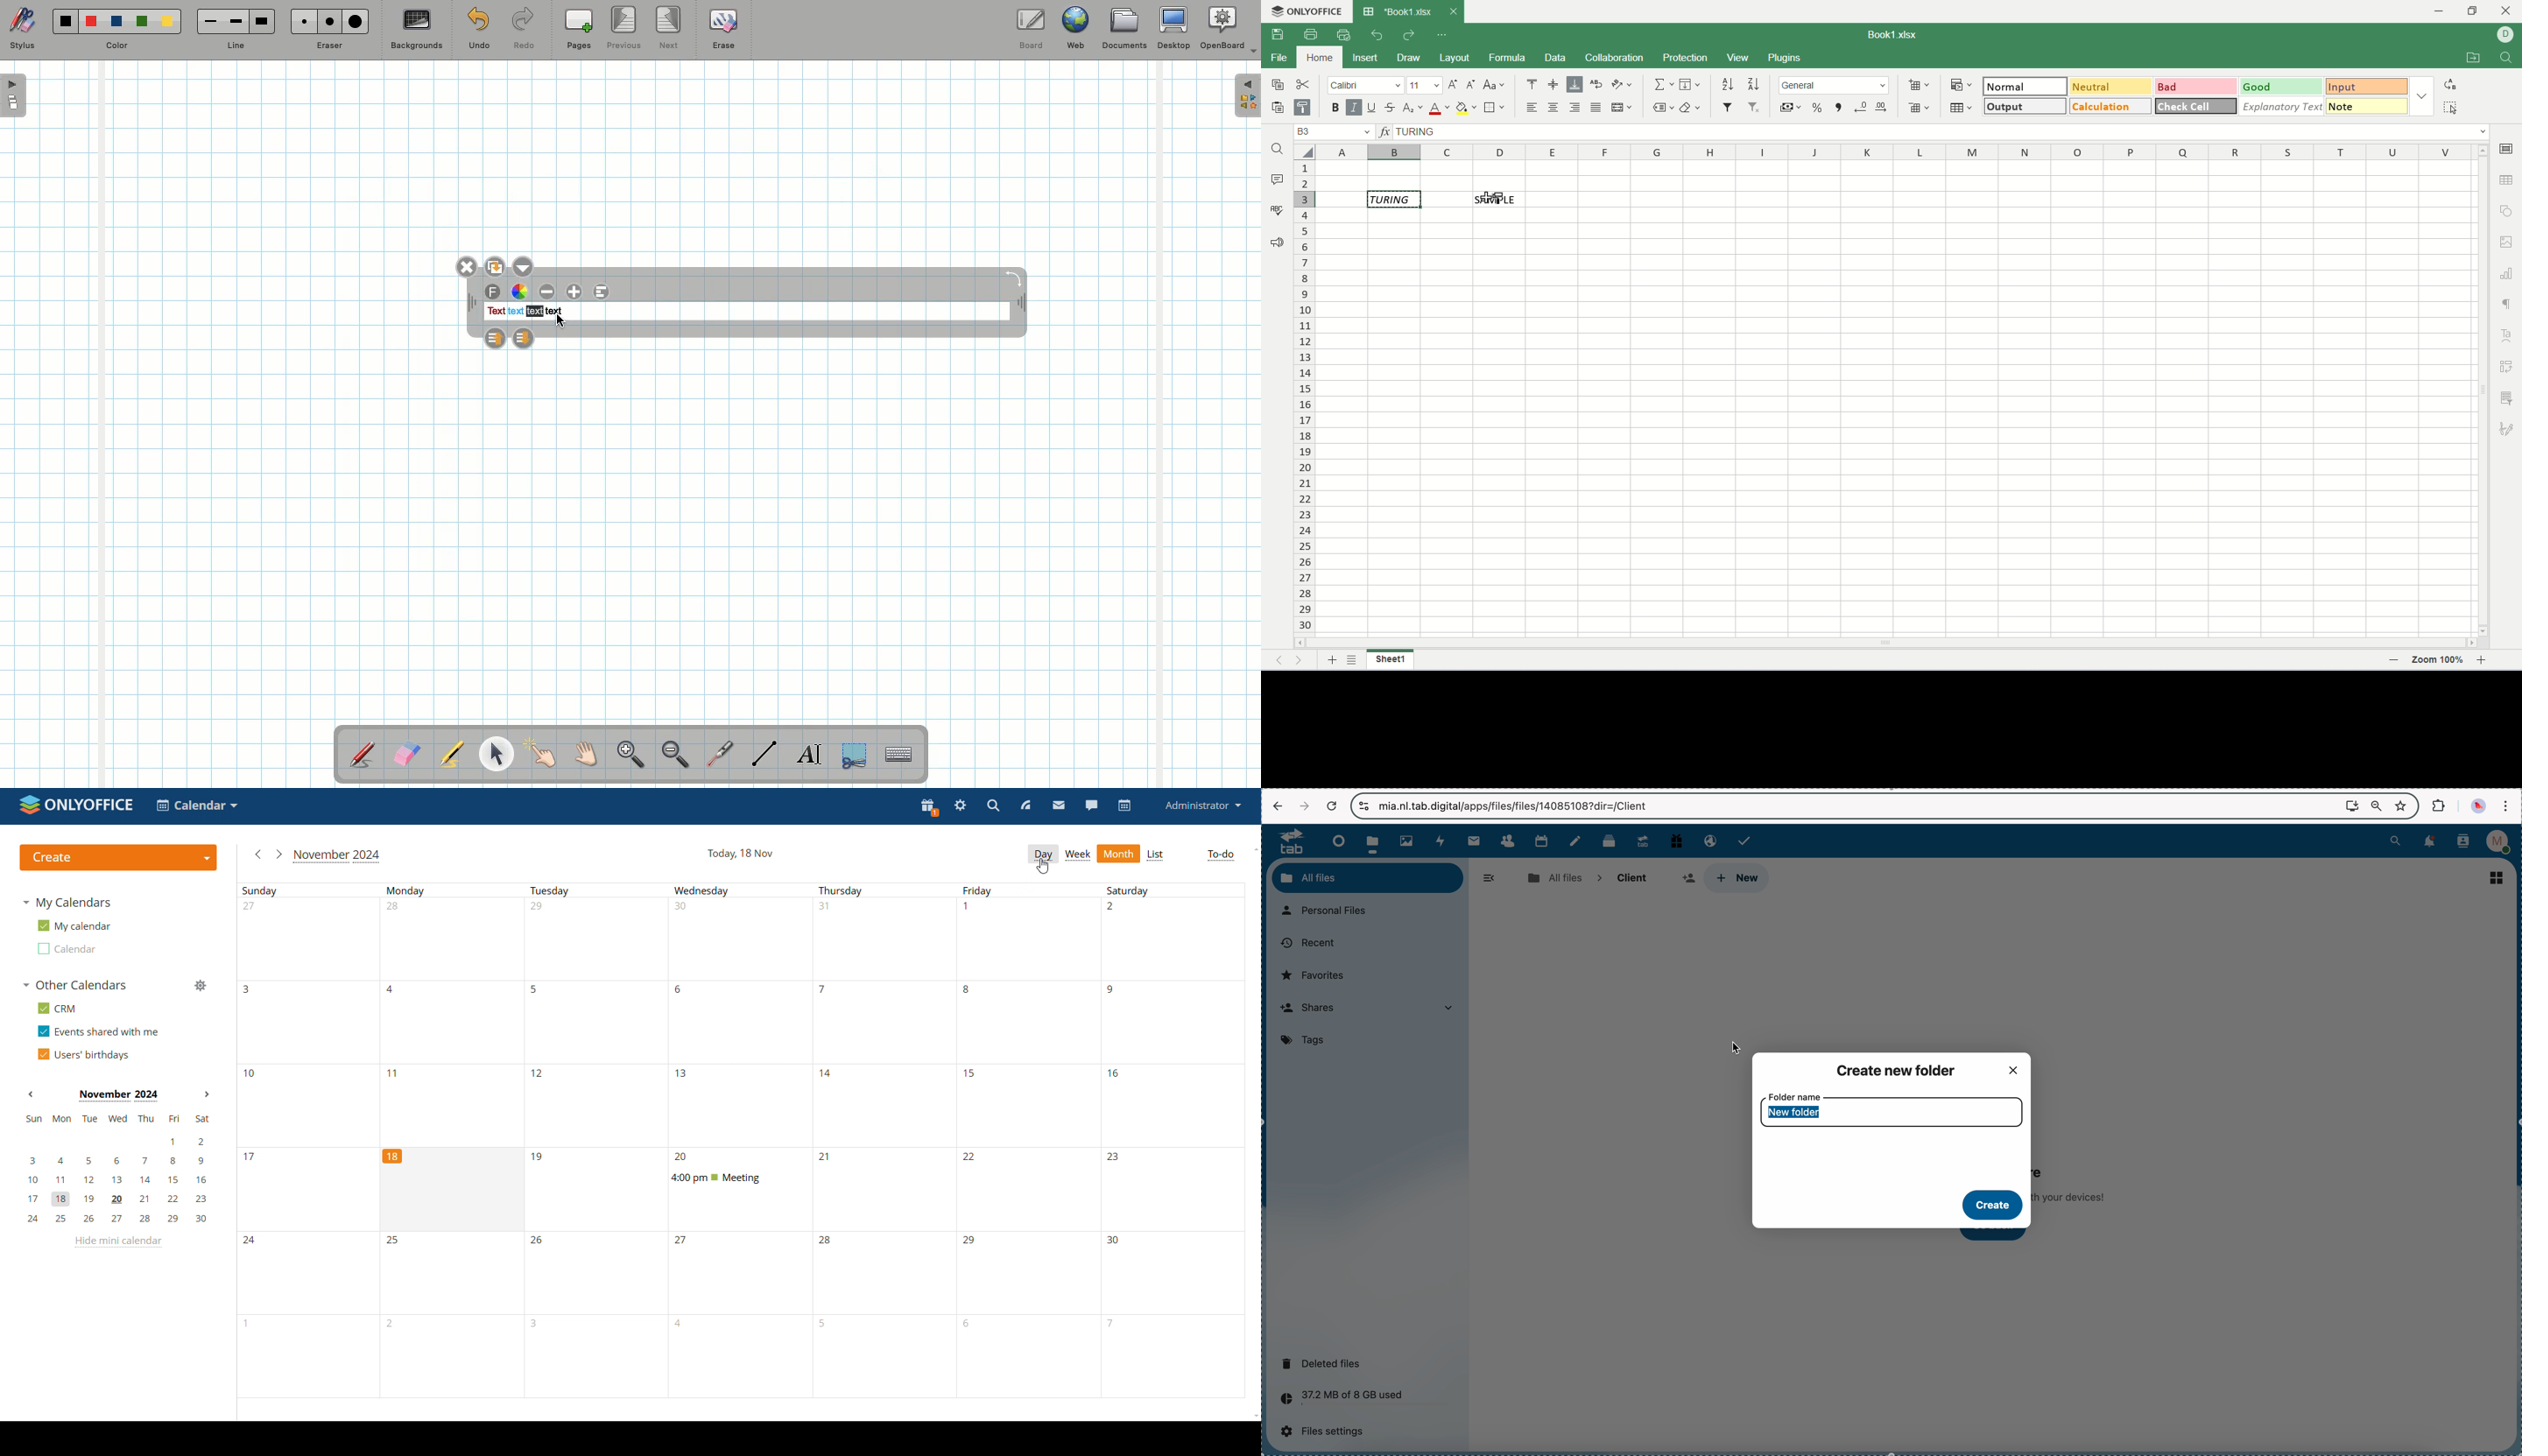  Describe the element at coordinates (2496, 877) in the screenshot. I see `list view` at that location.